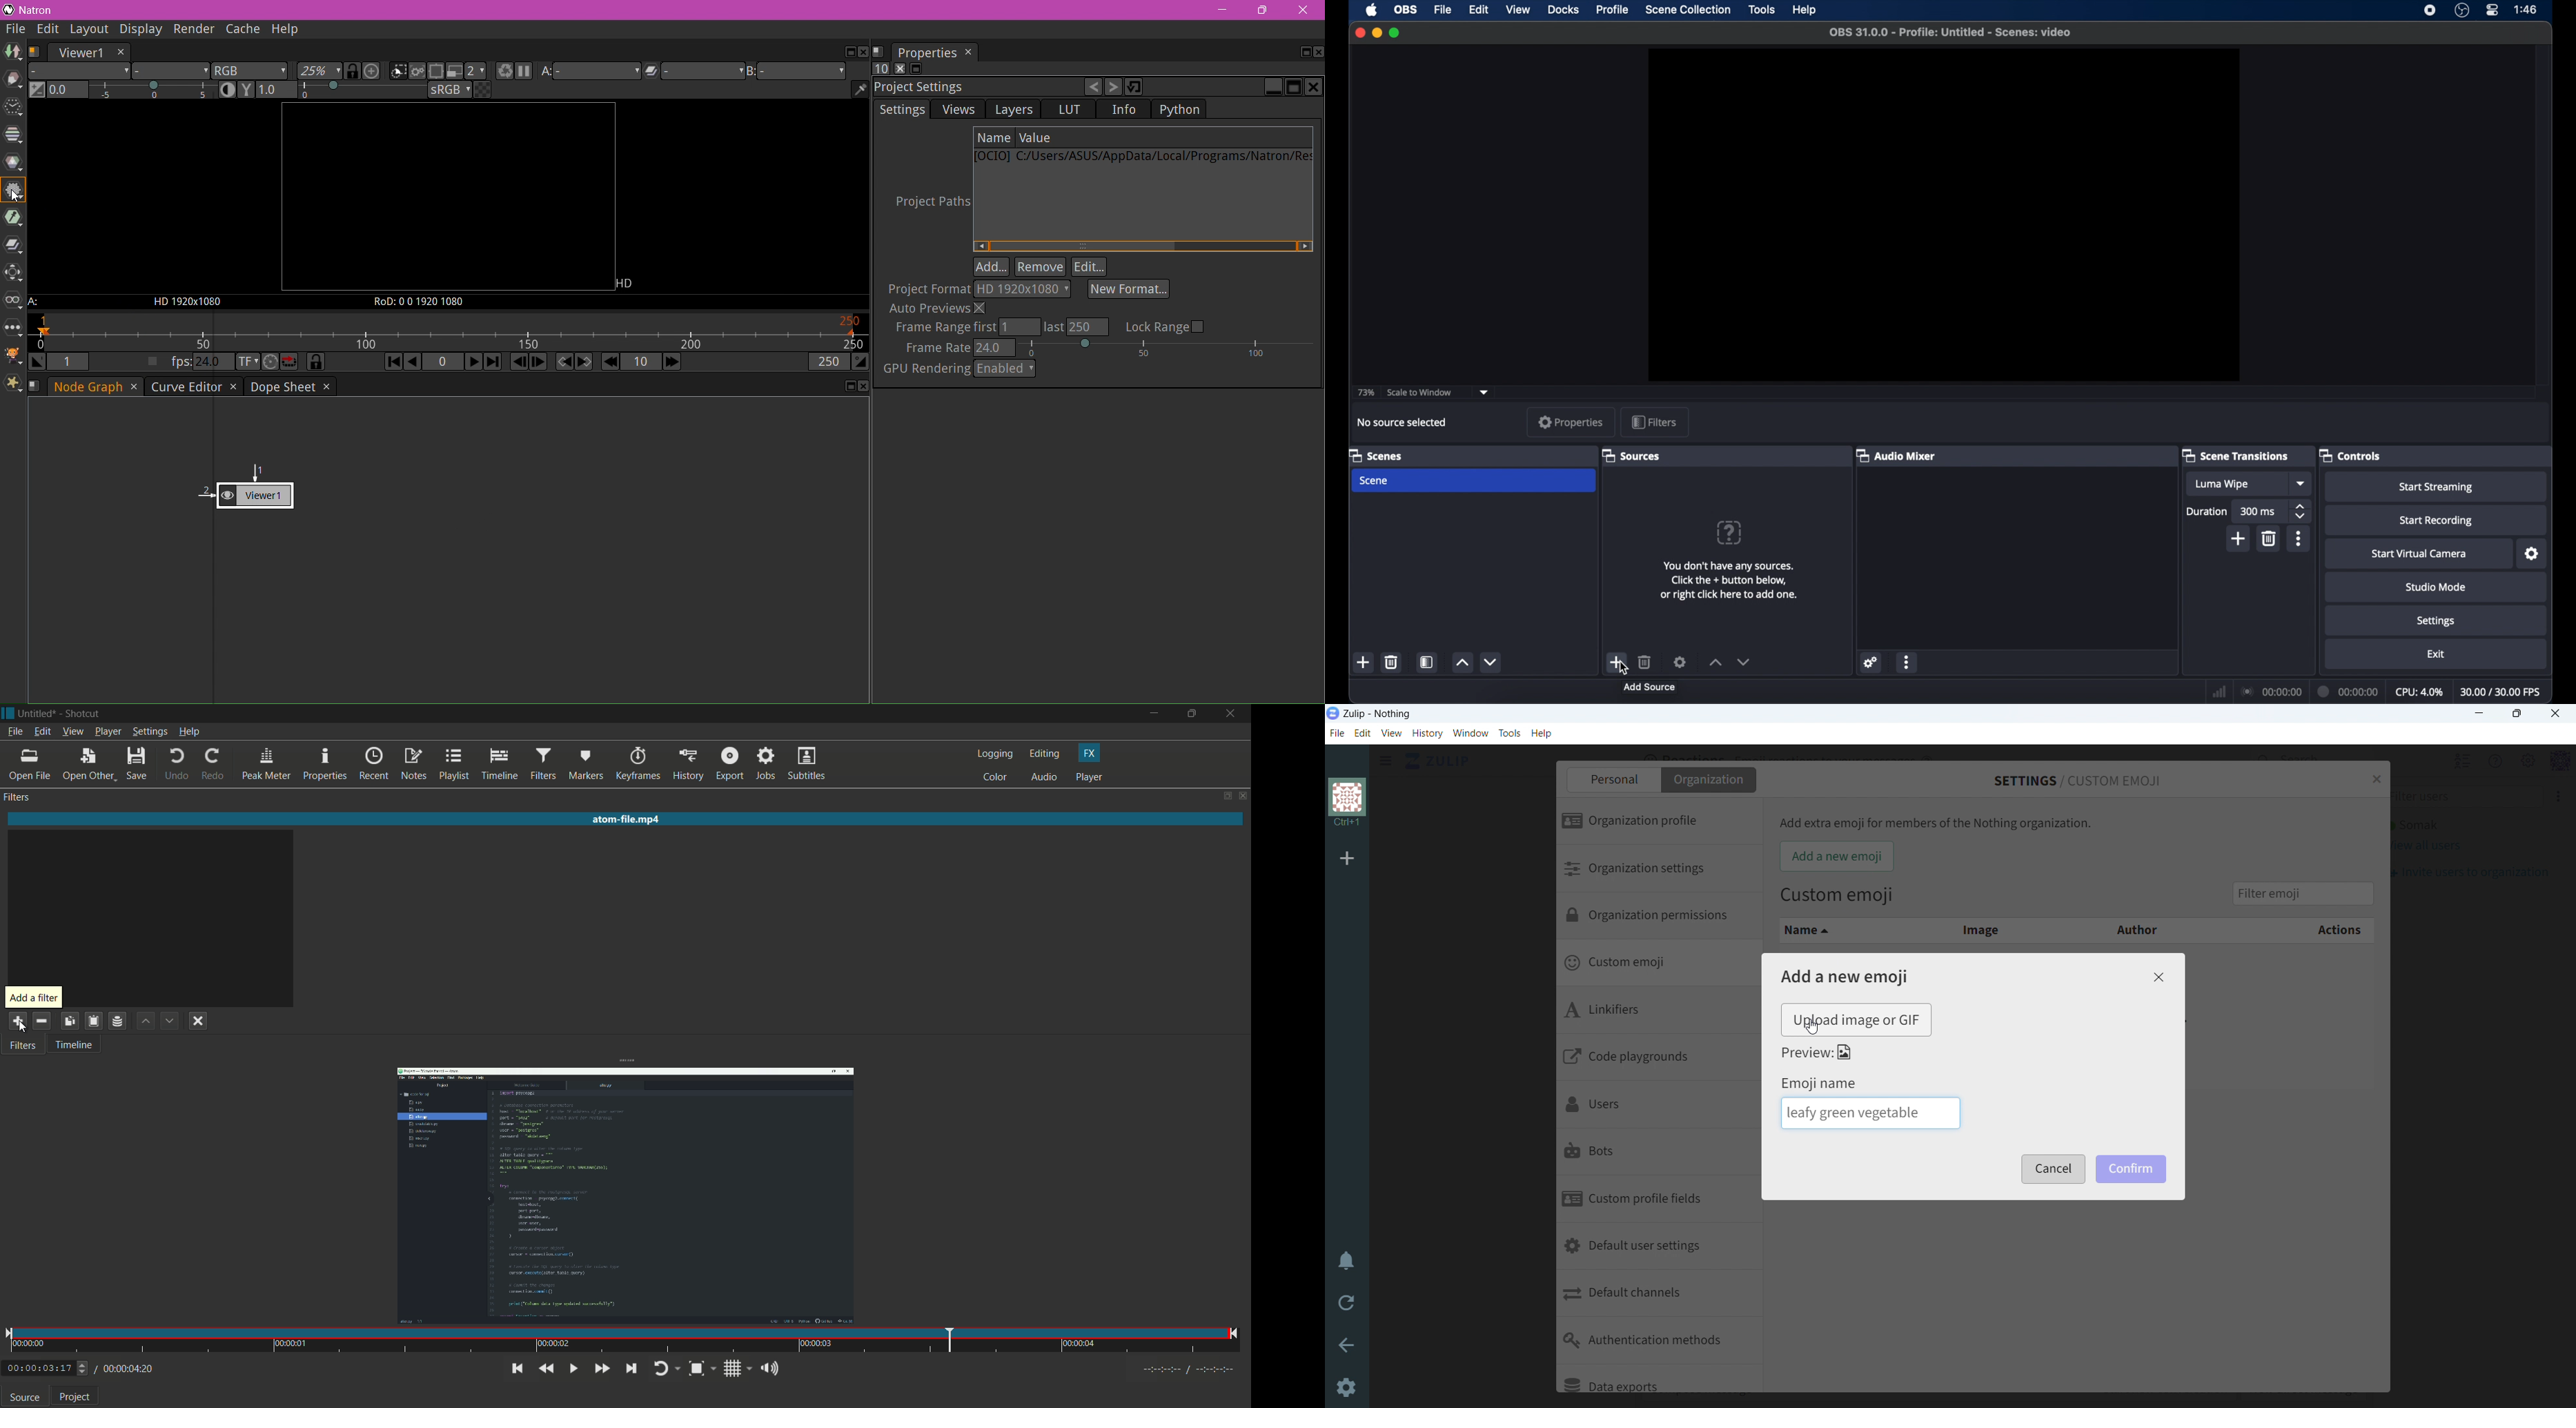 The image size is (2576, 1428). What do you see at coordinates (1090, 778) in the screenshot?
I see `player` at bounding box center [1090, 778].